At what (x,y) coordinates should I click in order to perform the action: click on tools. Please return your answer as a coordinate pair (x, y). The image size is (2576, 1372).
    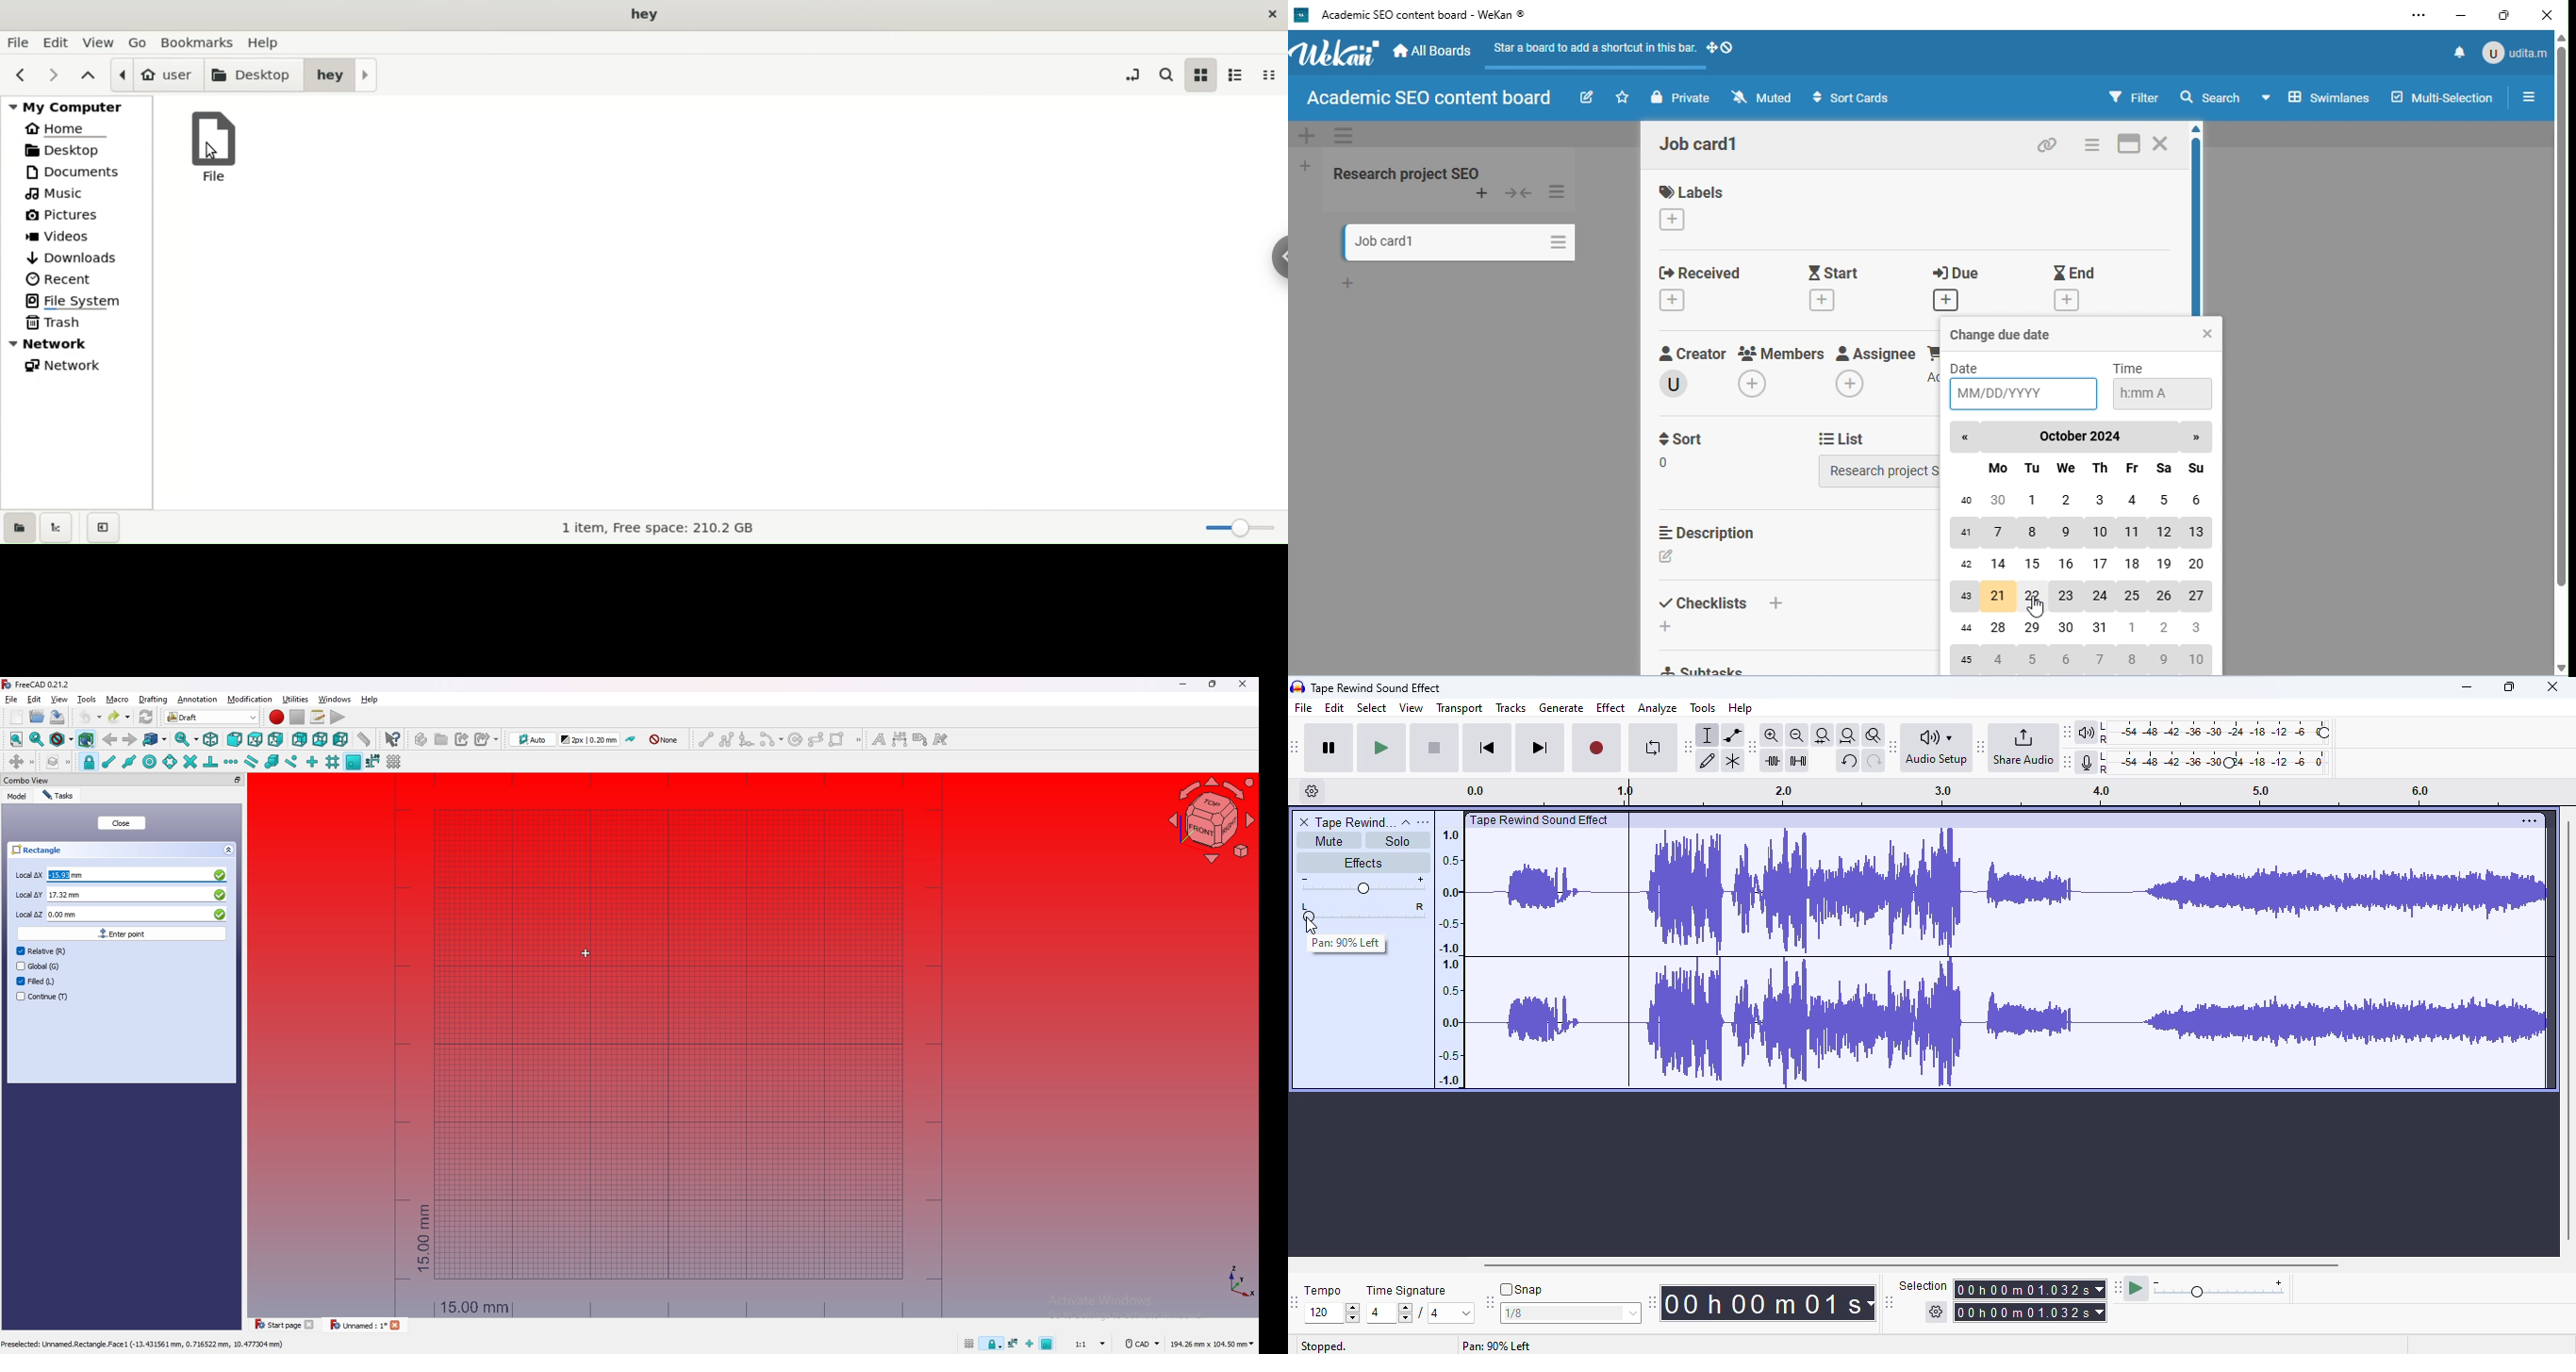
    Looking at the image, I should click on (87, 699).